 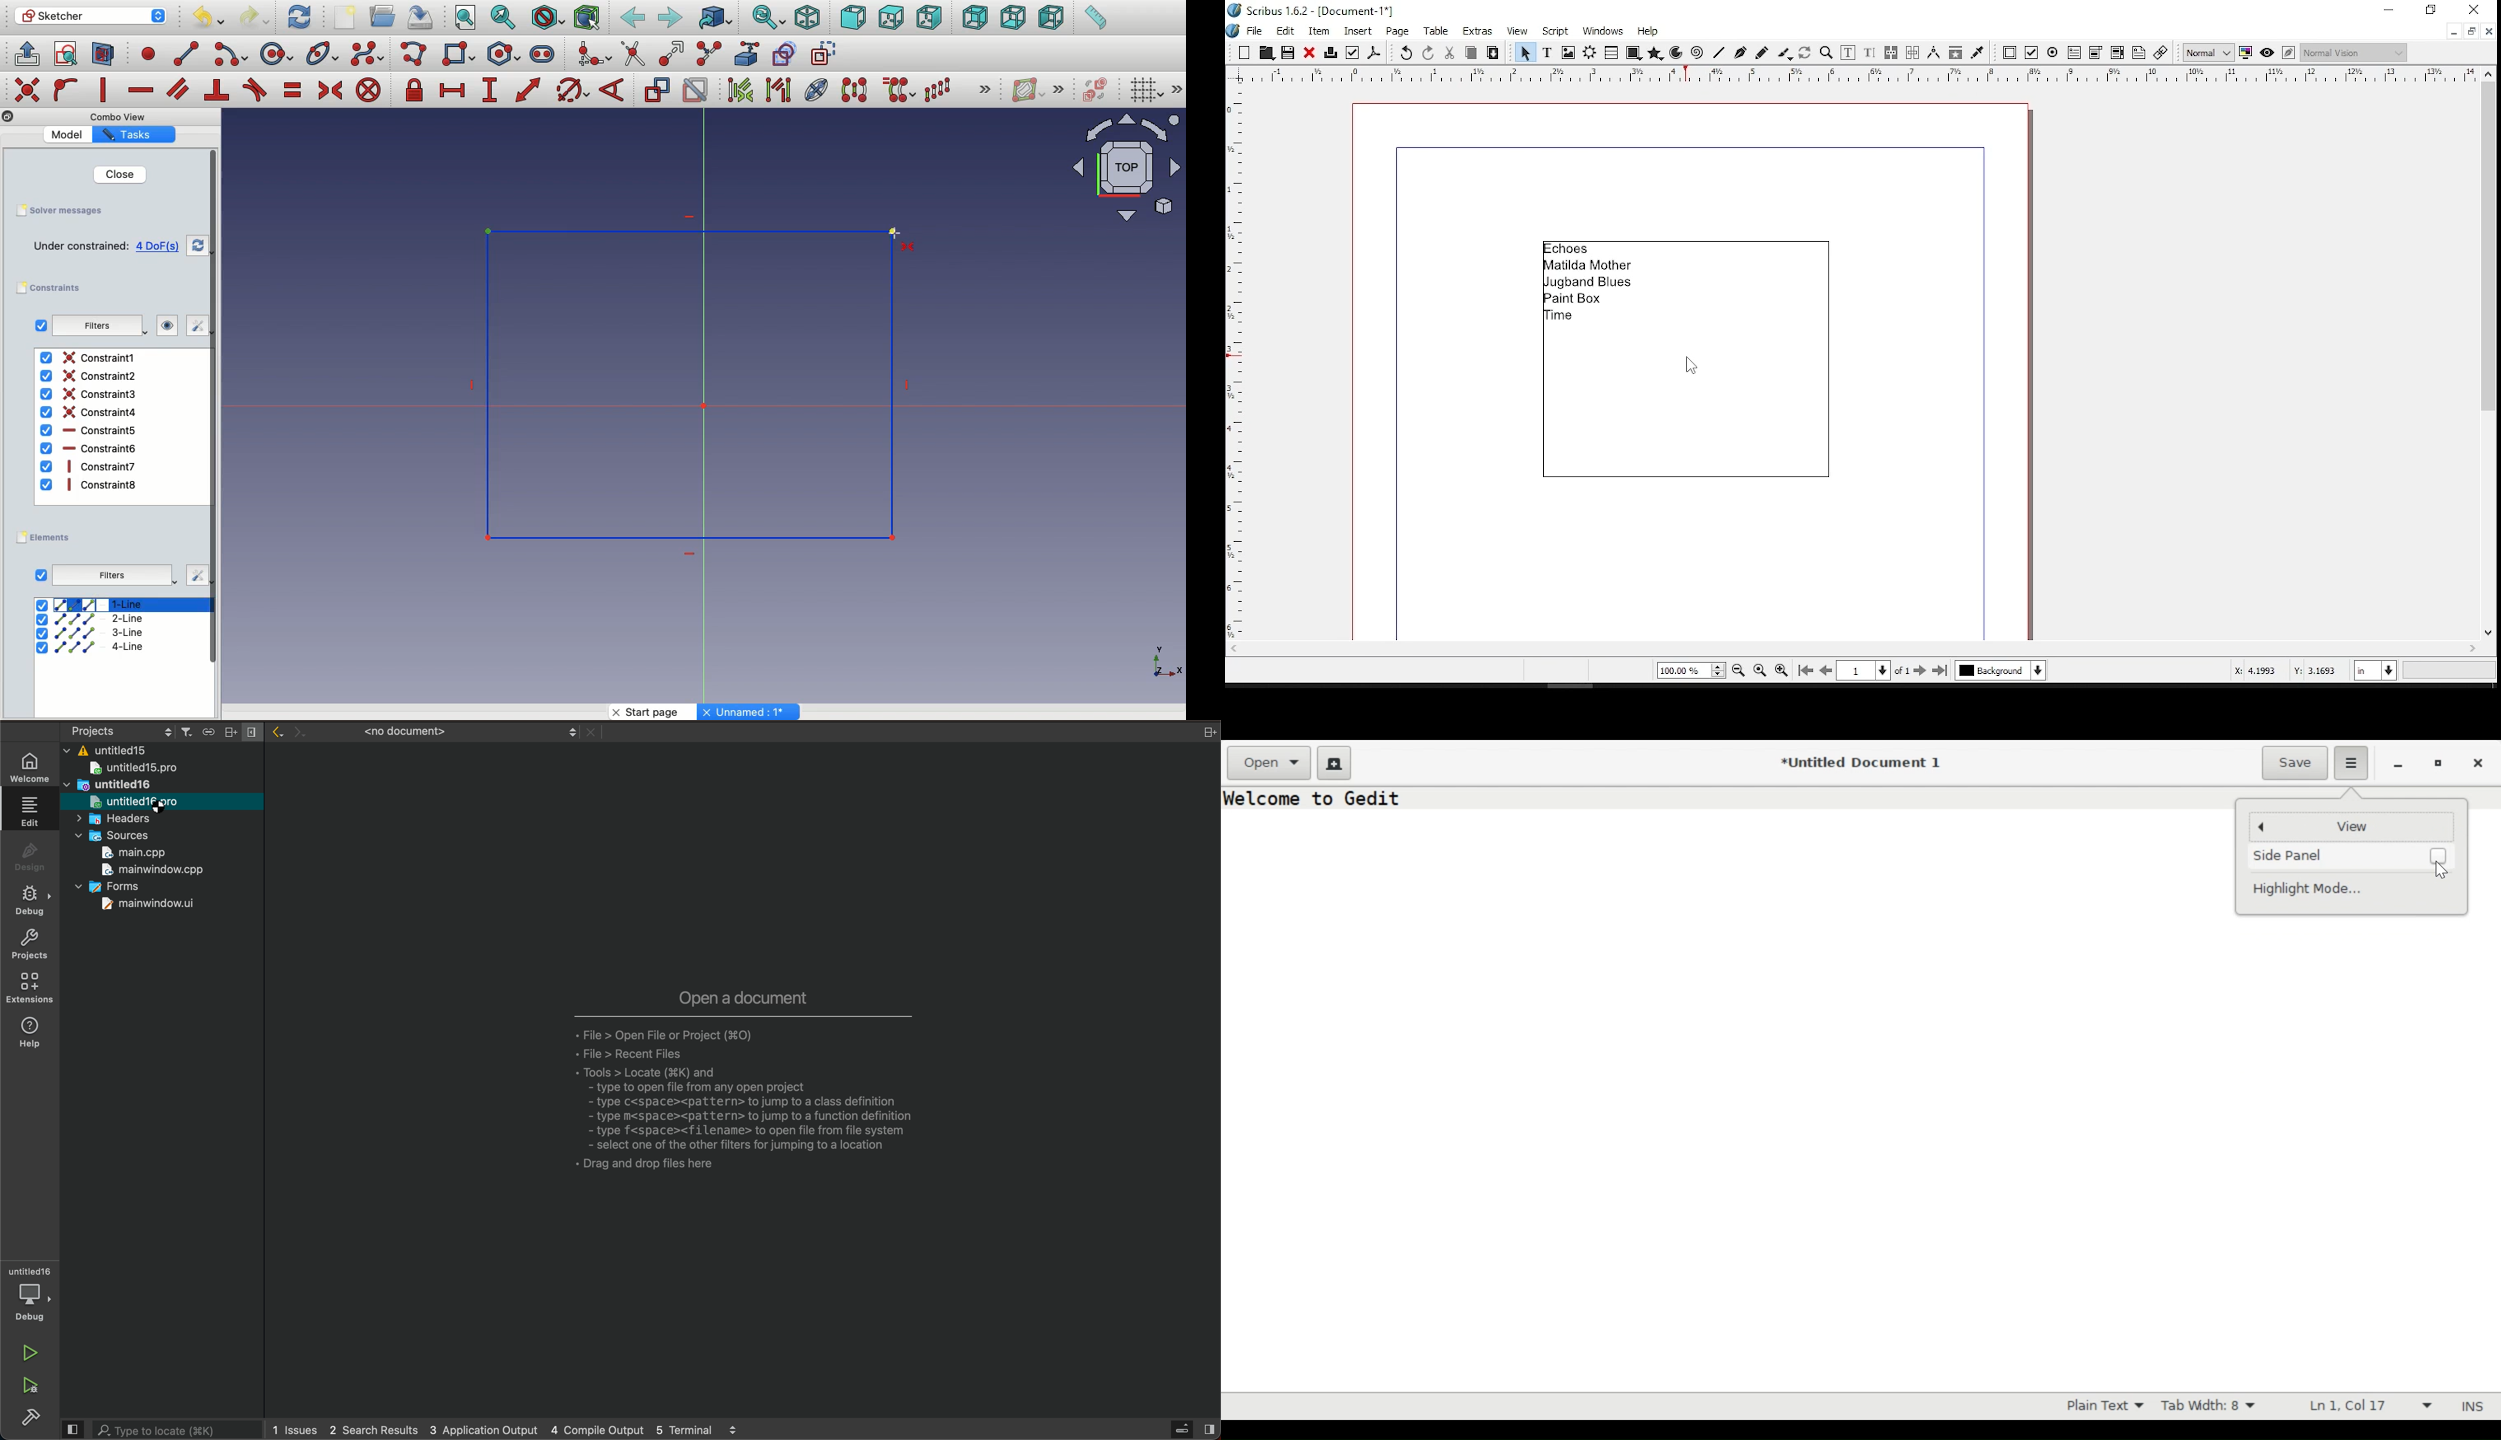 I want to click on paint box, so click(x=1579, y=299).